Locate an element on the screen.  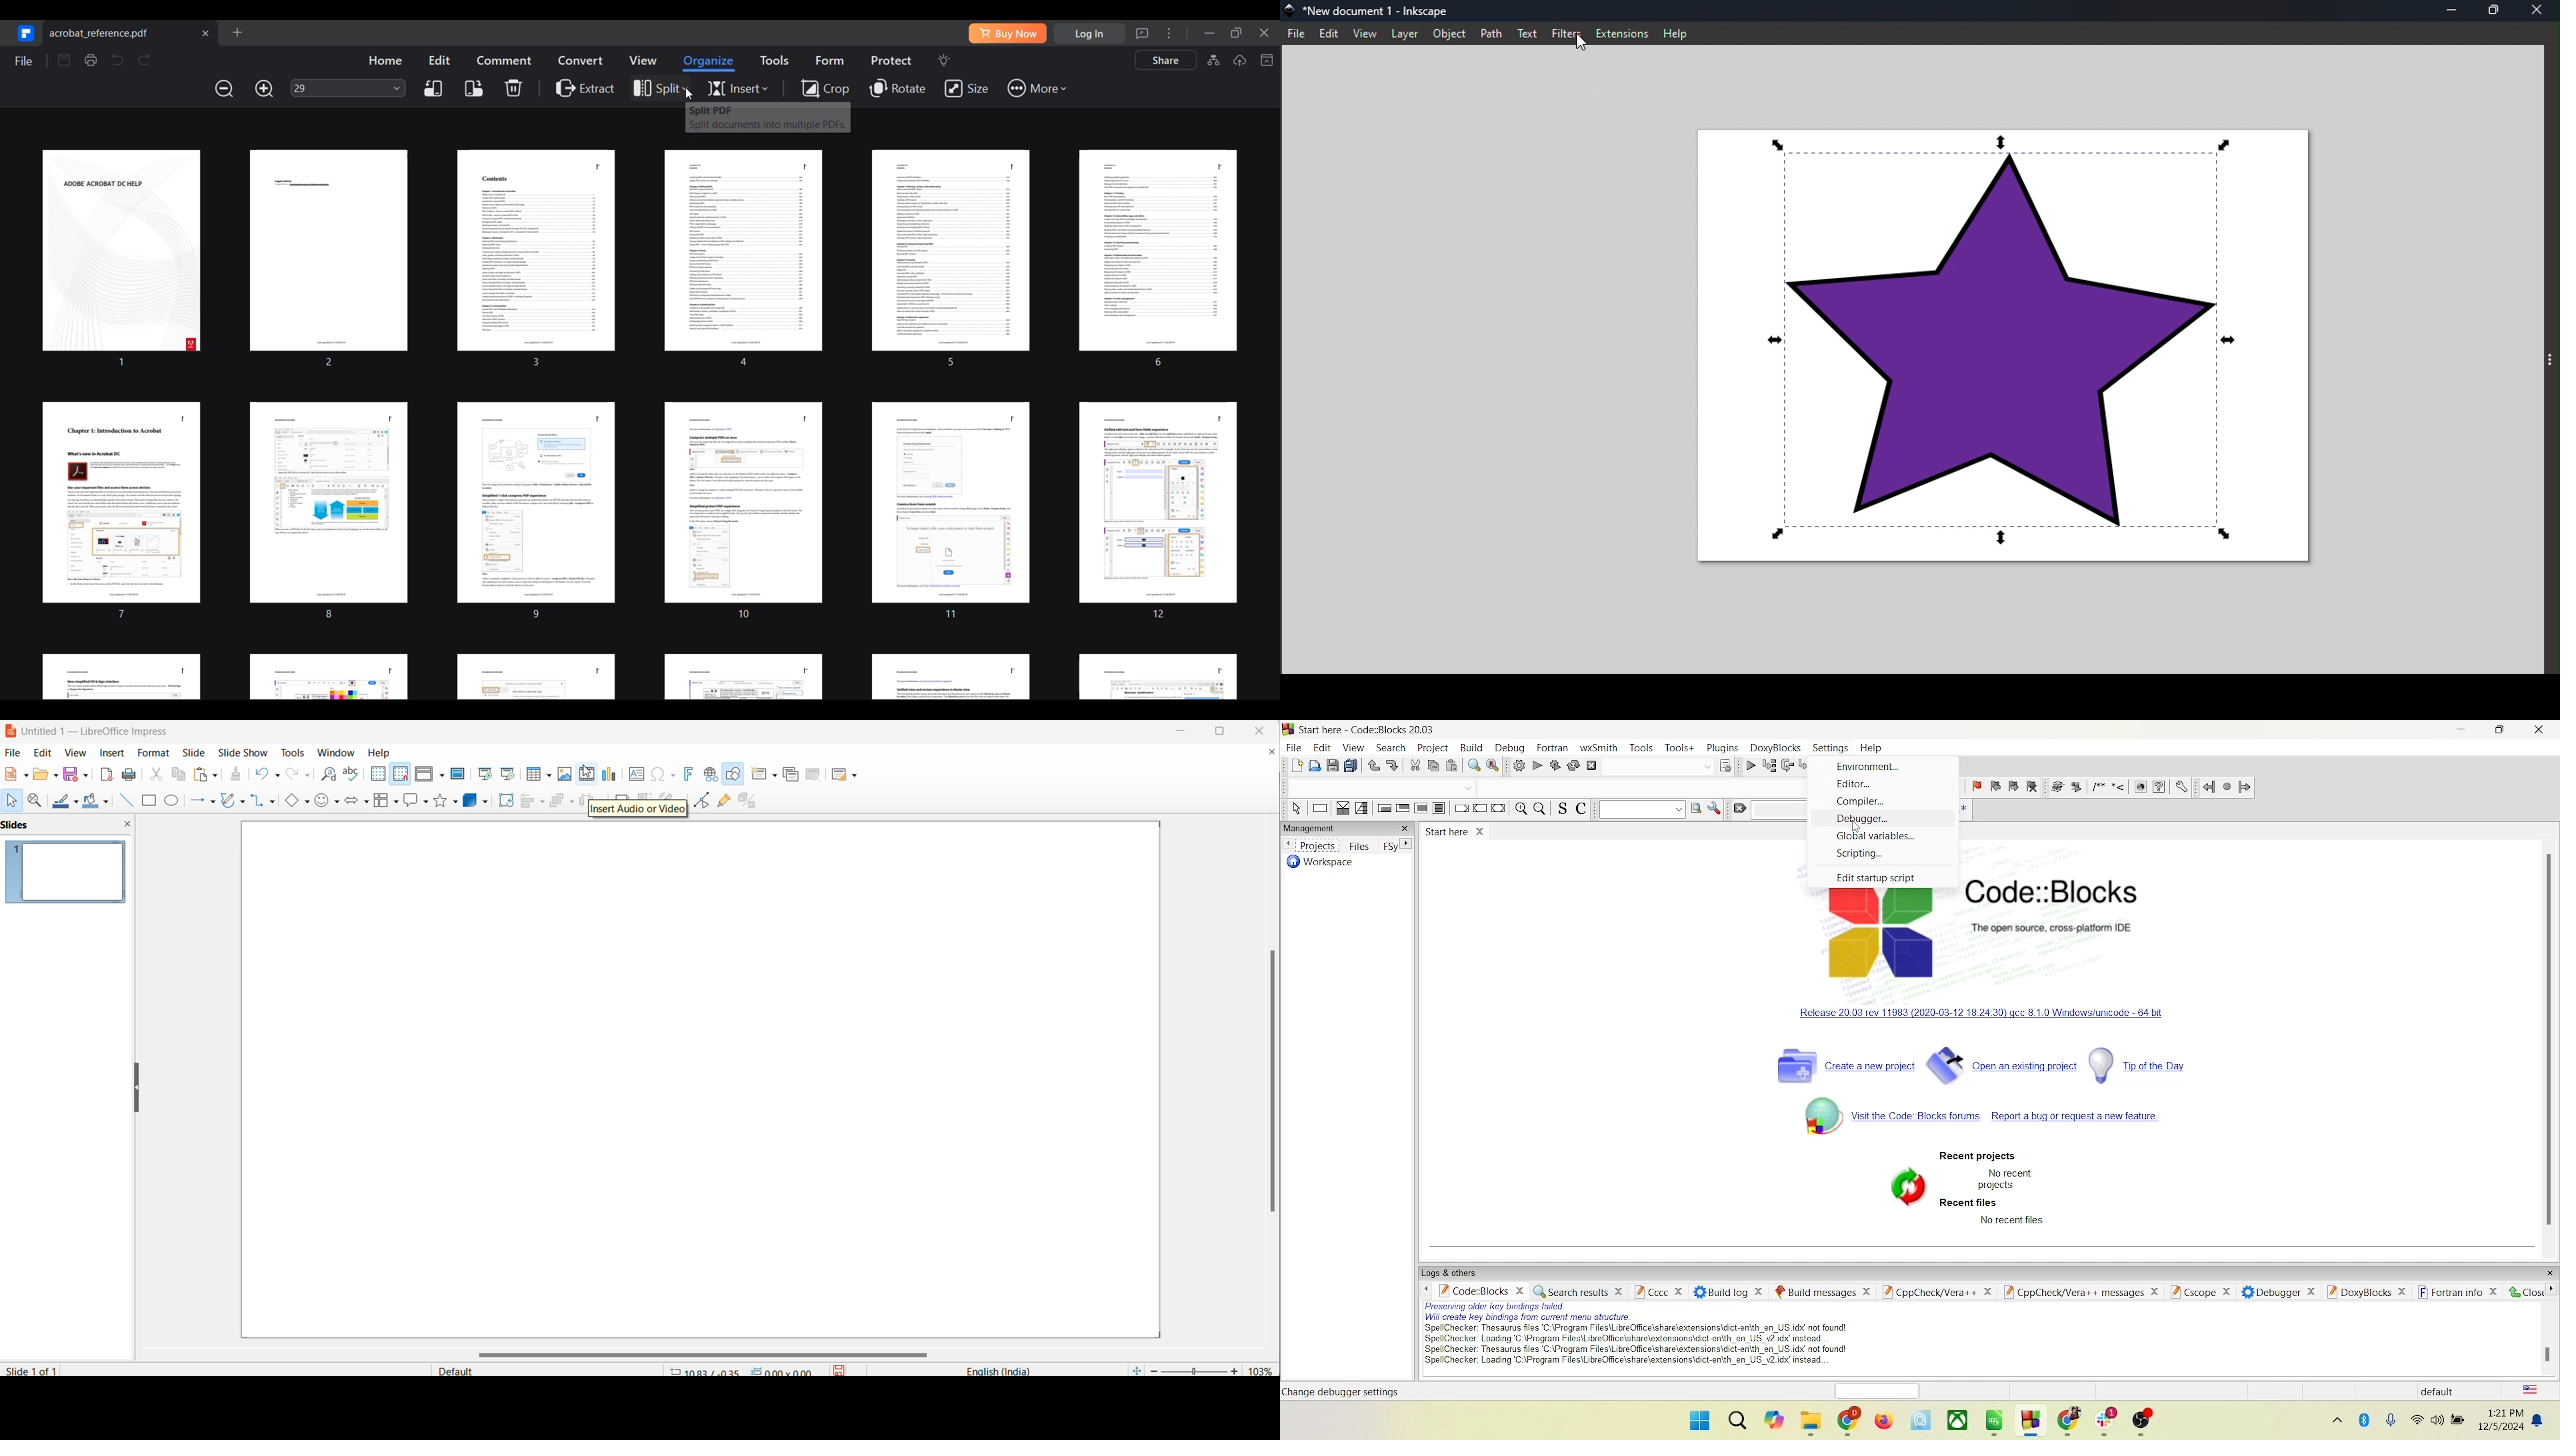
connectors options is located at coordinates (274, 801).